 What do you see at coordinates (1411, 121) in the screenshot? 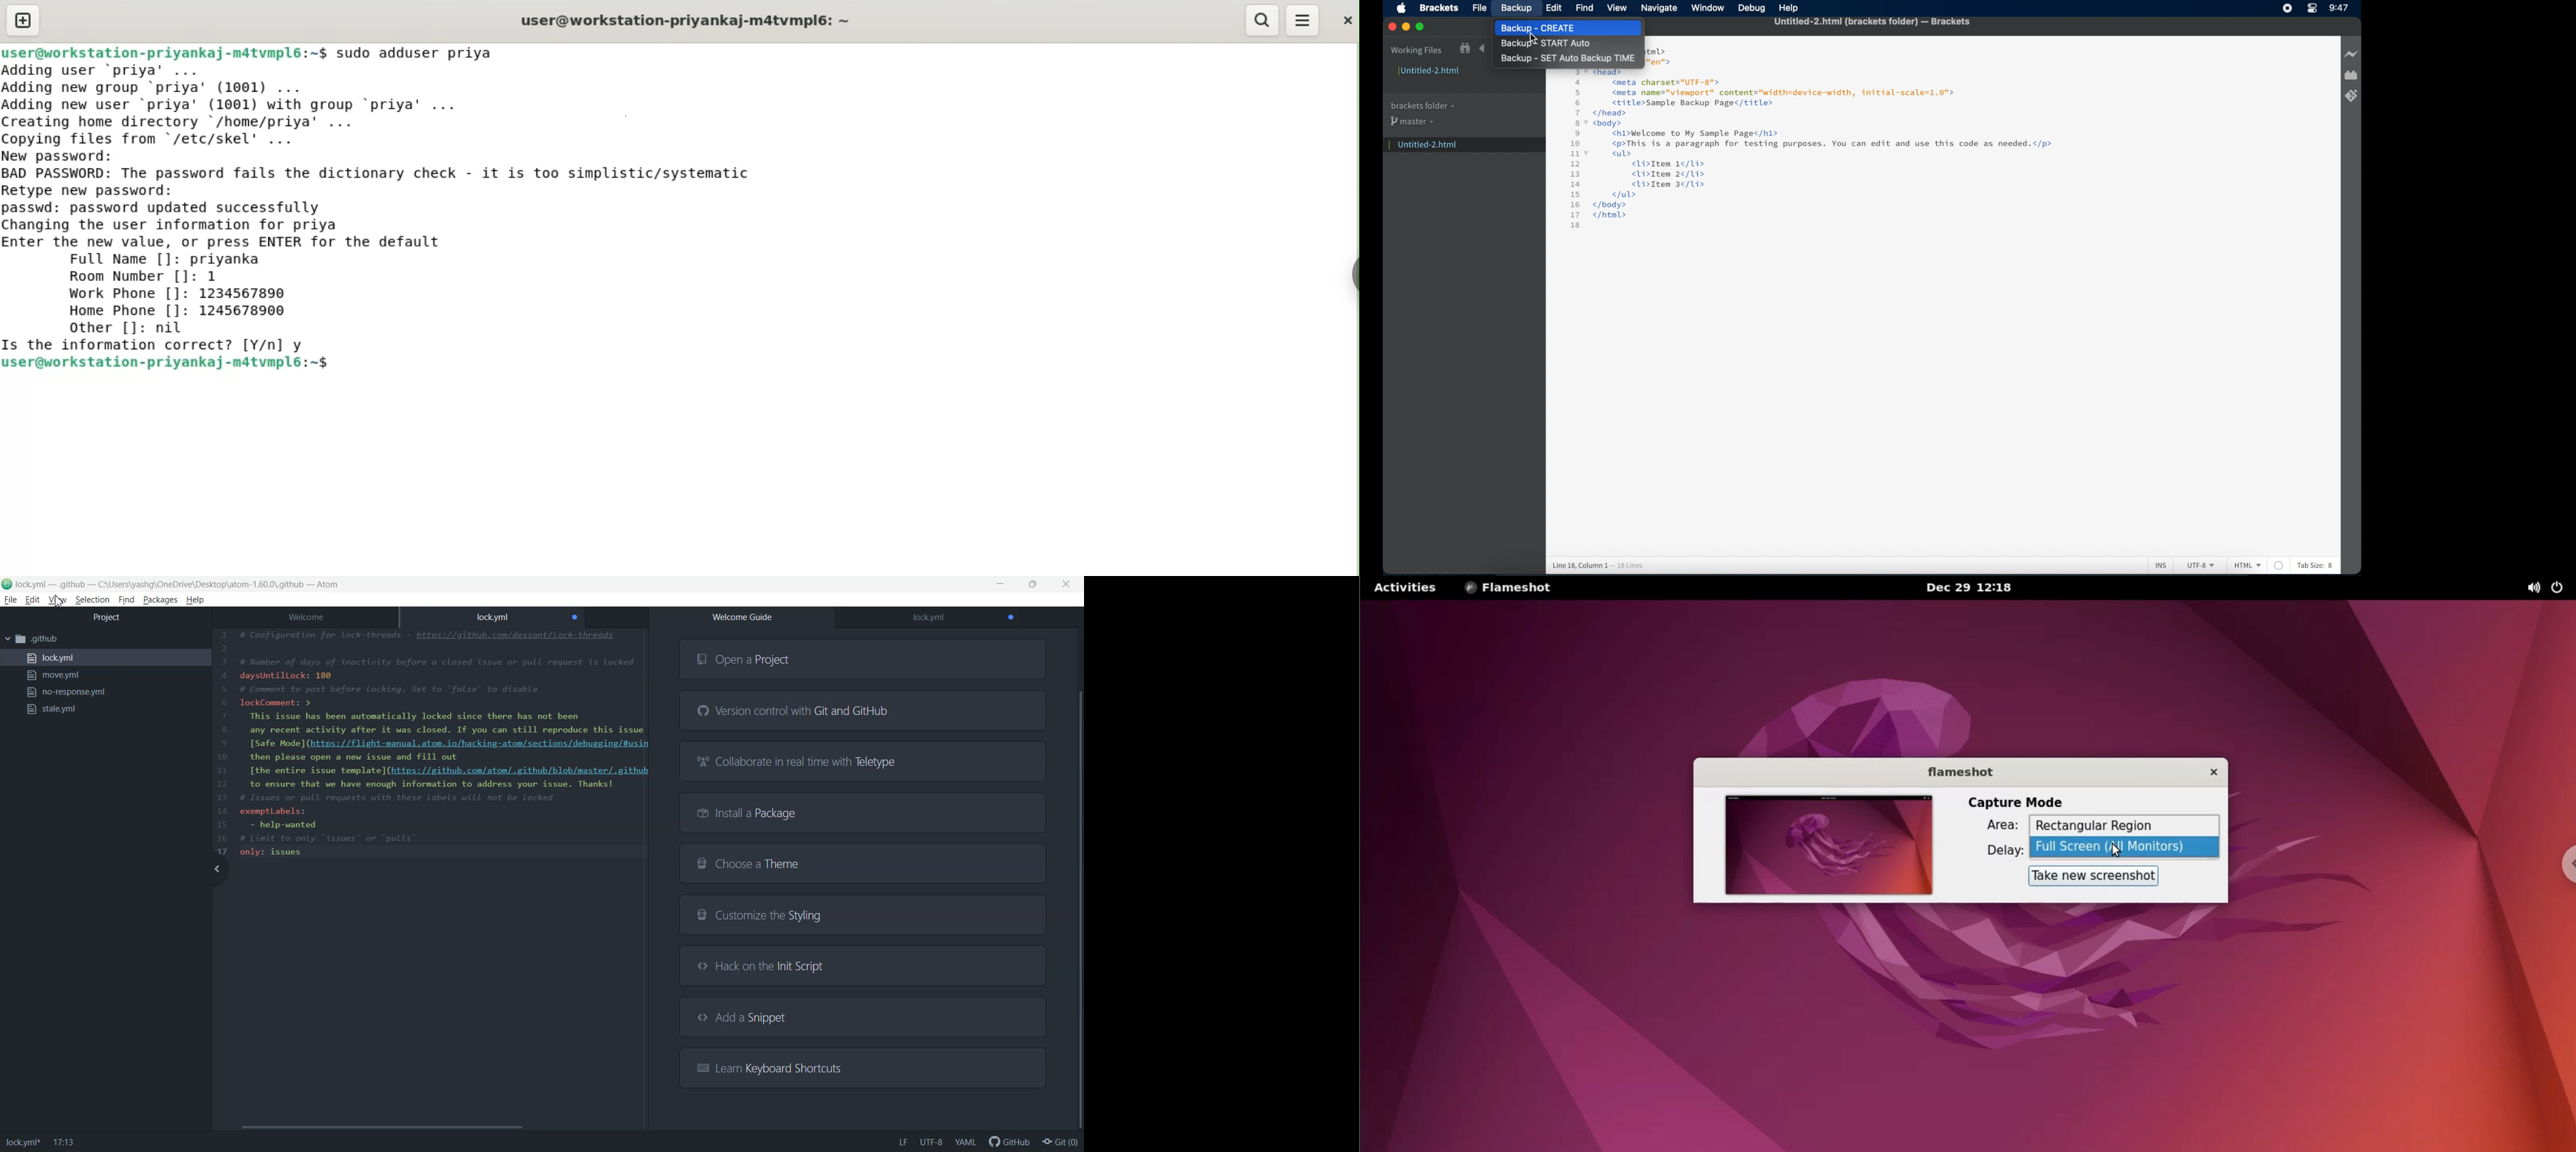
I see `master` at bounding box center [1411, 121].